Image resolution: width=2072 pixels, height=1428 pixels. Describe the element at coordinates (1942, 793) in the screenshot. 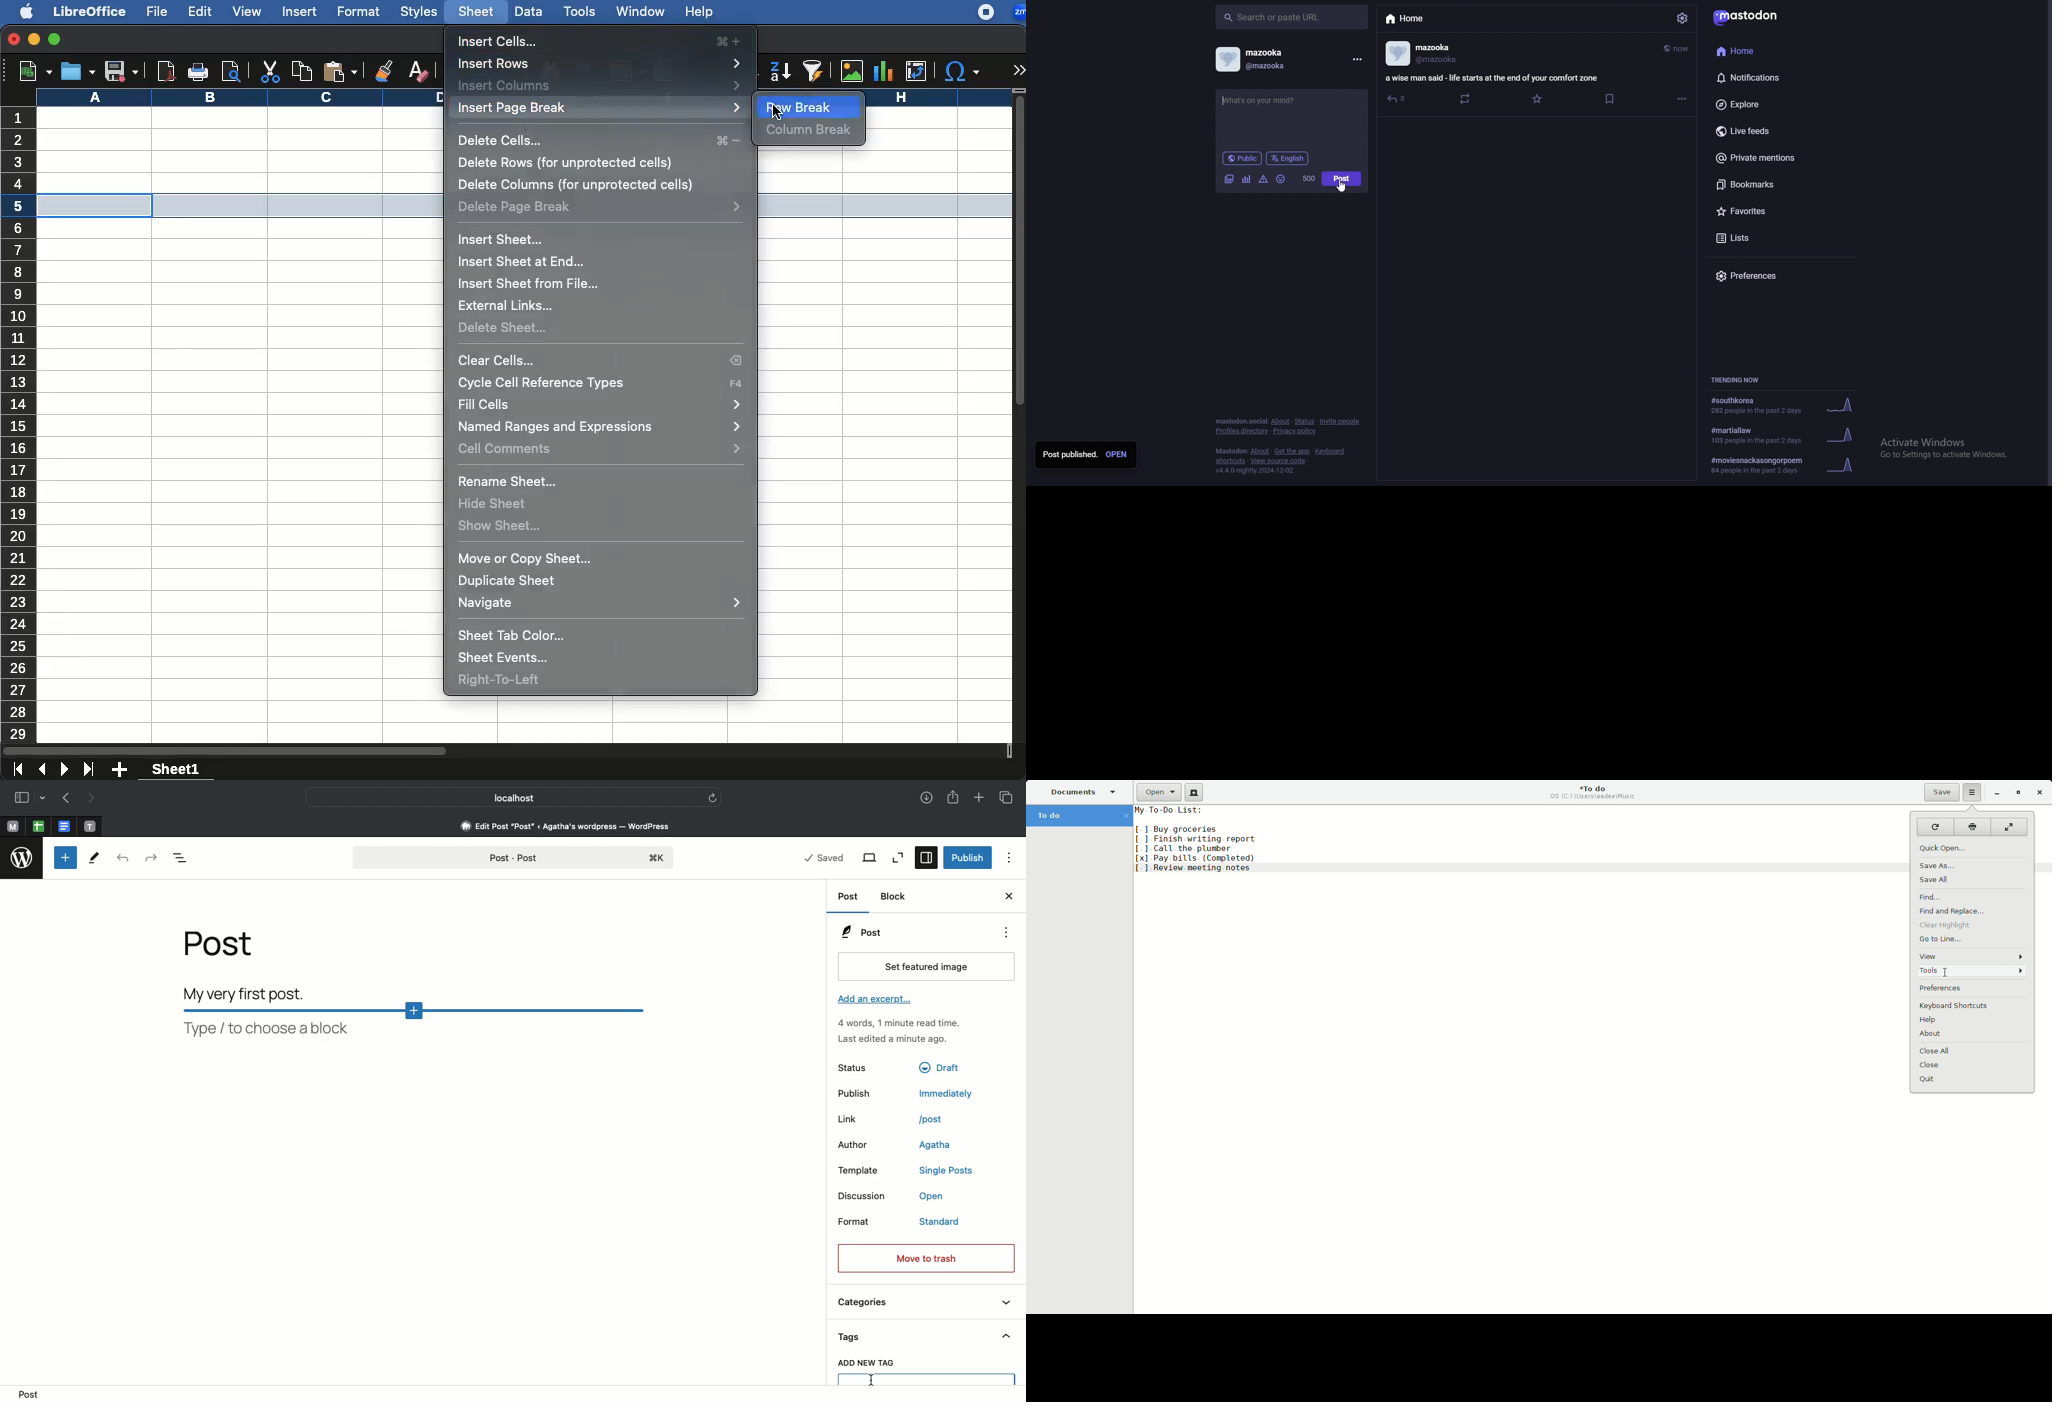

I see `Save` at that location.